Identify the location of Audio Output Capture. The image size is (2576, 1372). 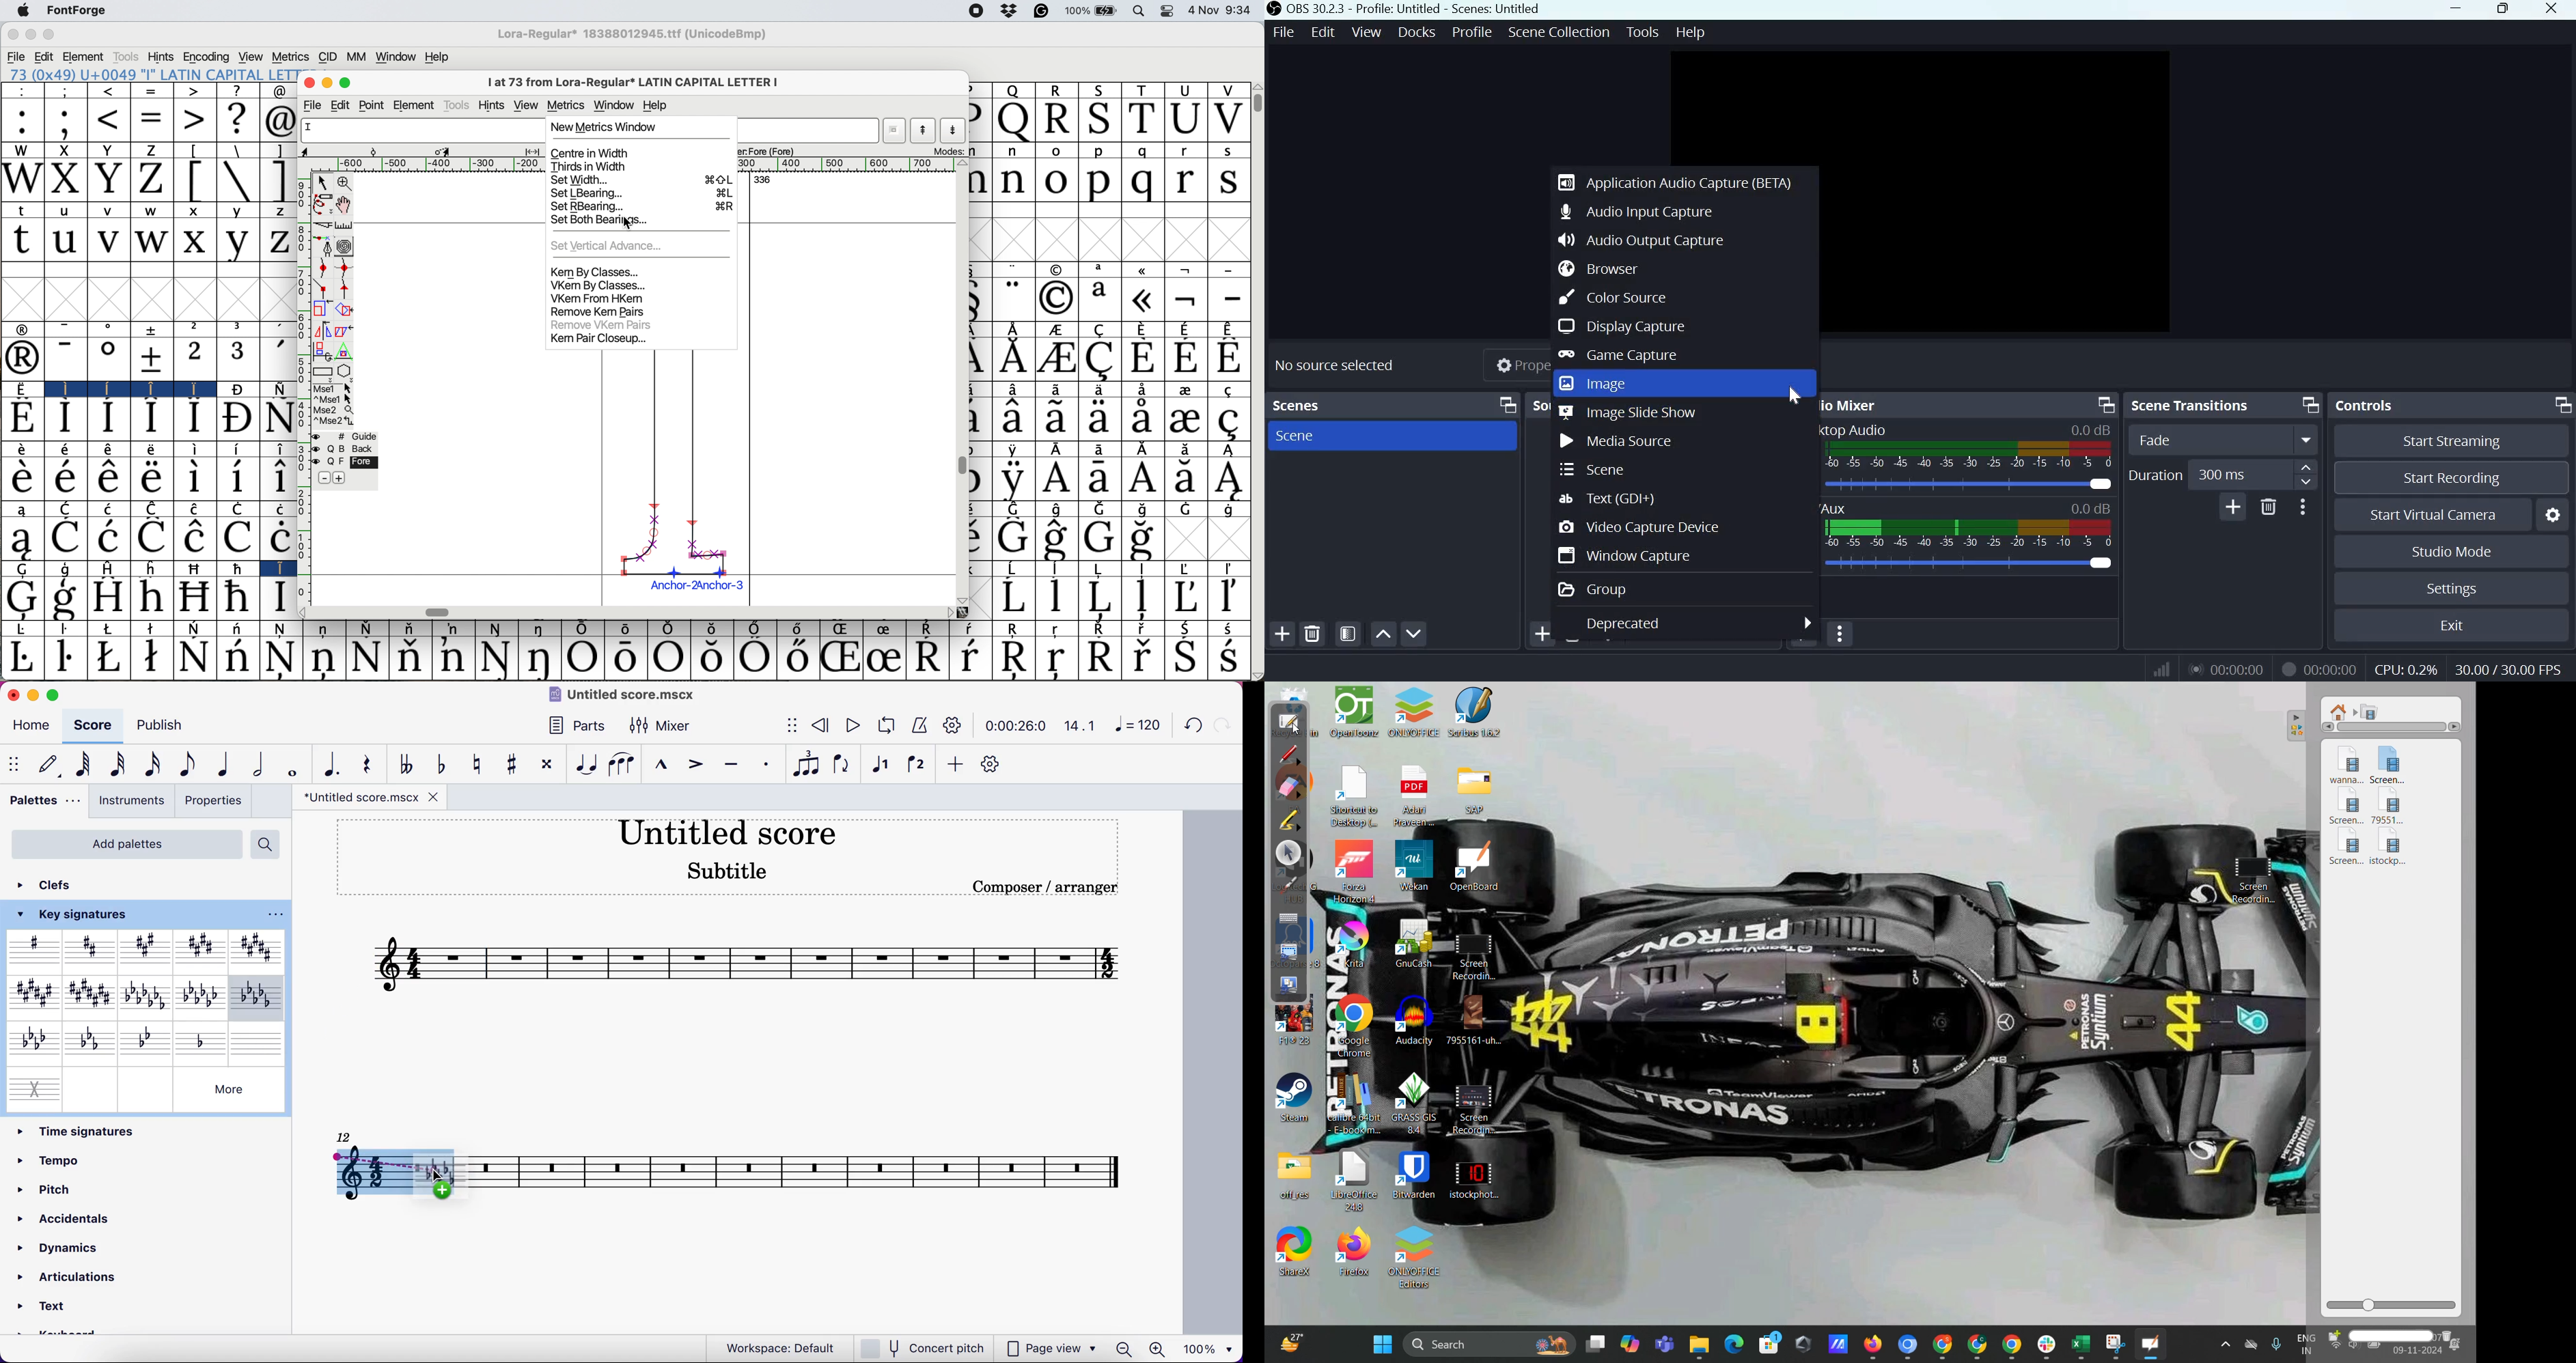
(1642, 240).